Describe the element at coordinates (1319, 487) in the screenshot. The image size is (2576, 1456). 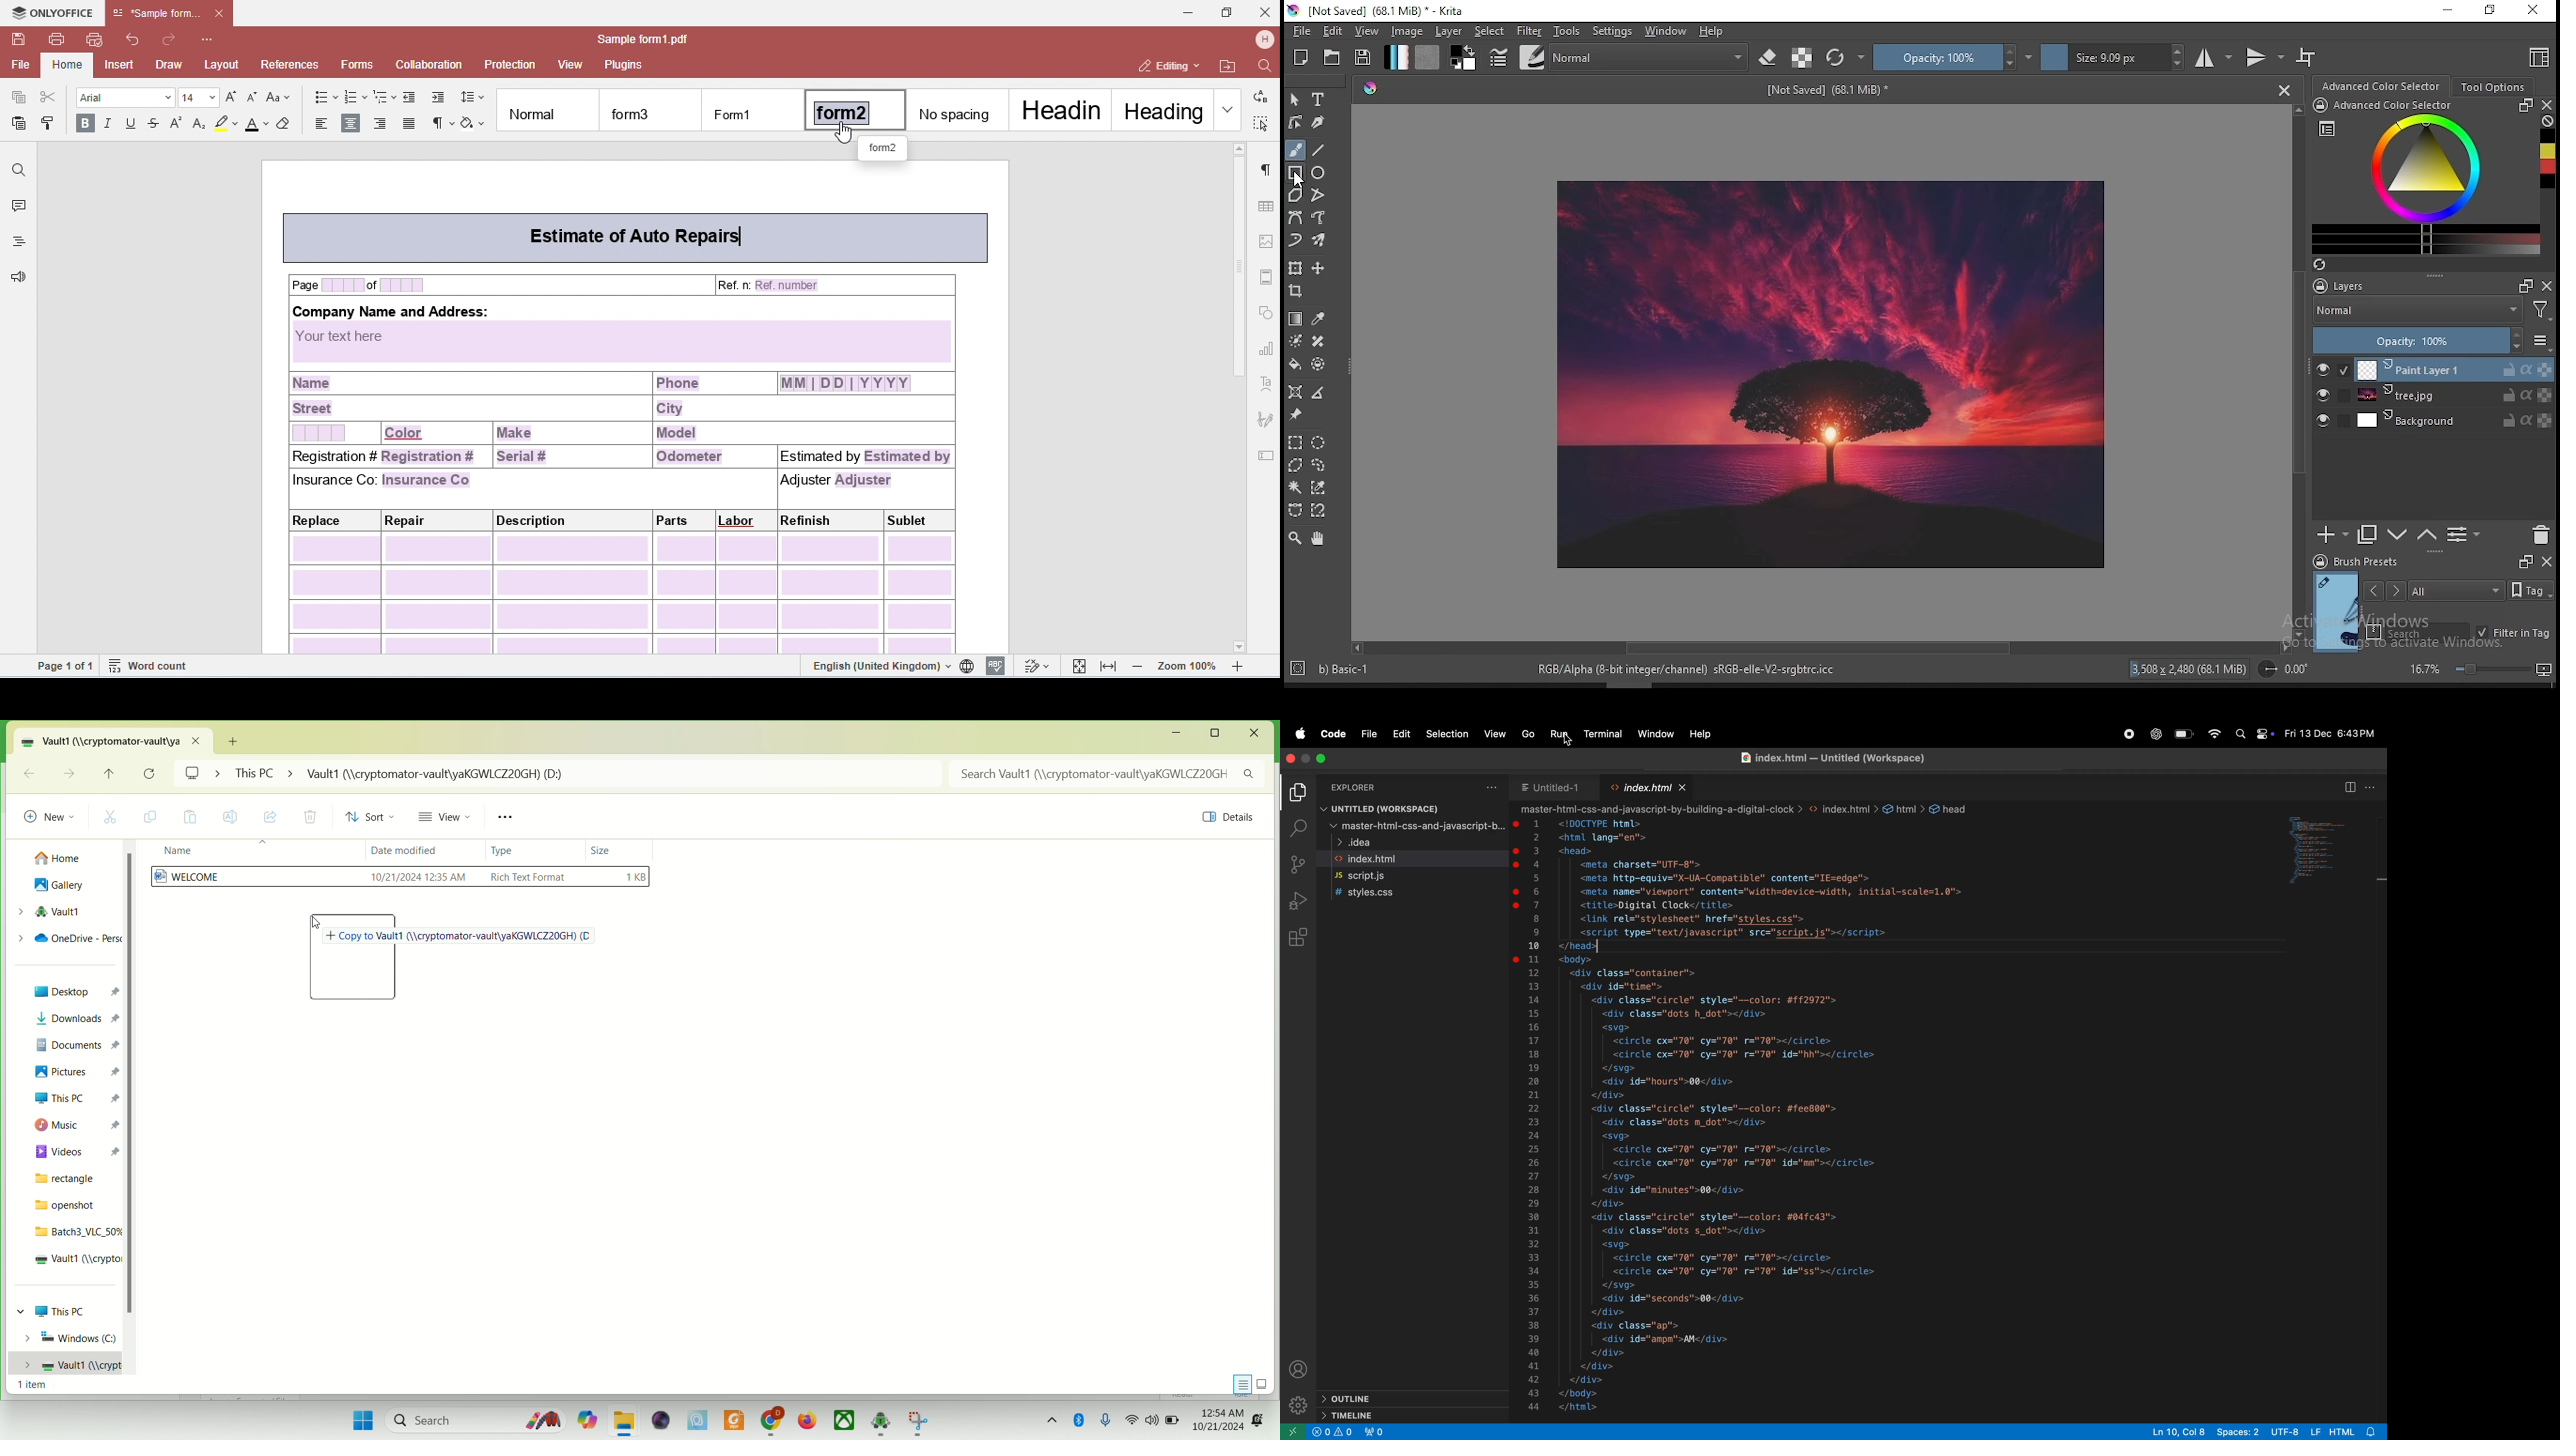
I see `similar color selection tool` at that location.